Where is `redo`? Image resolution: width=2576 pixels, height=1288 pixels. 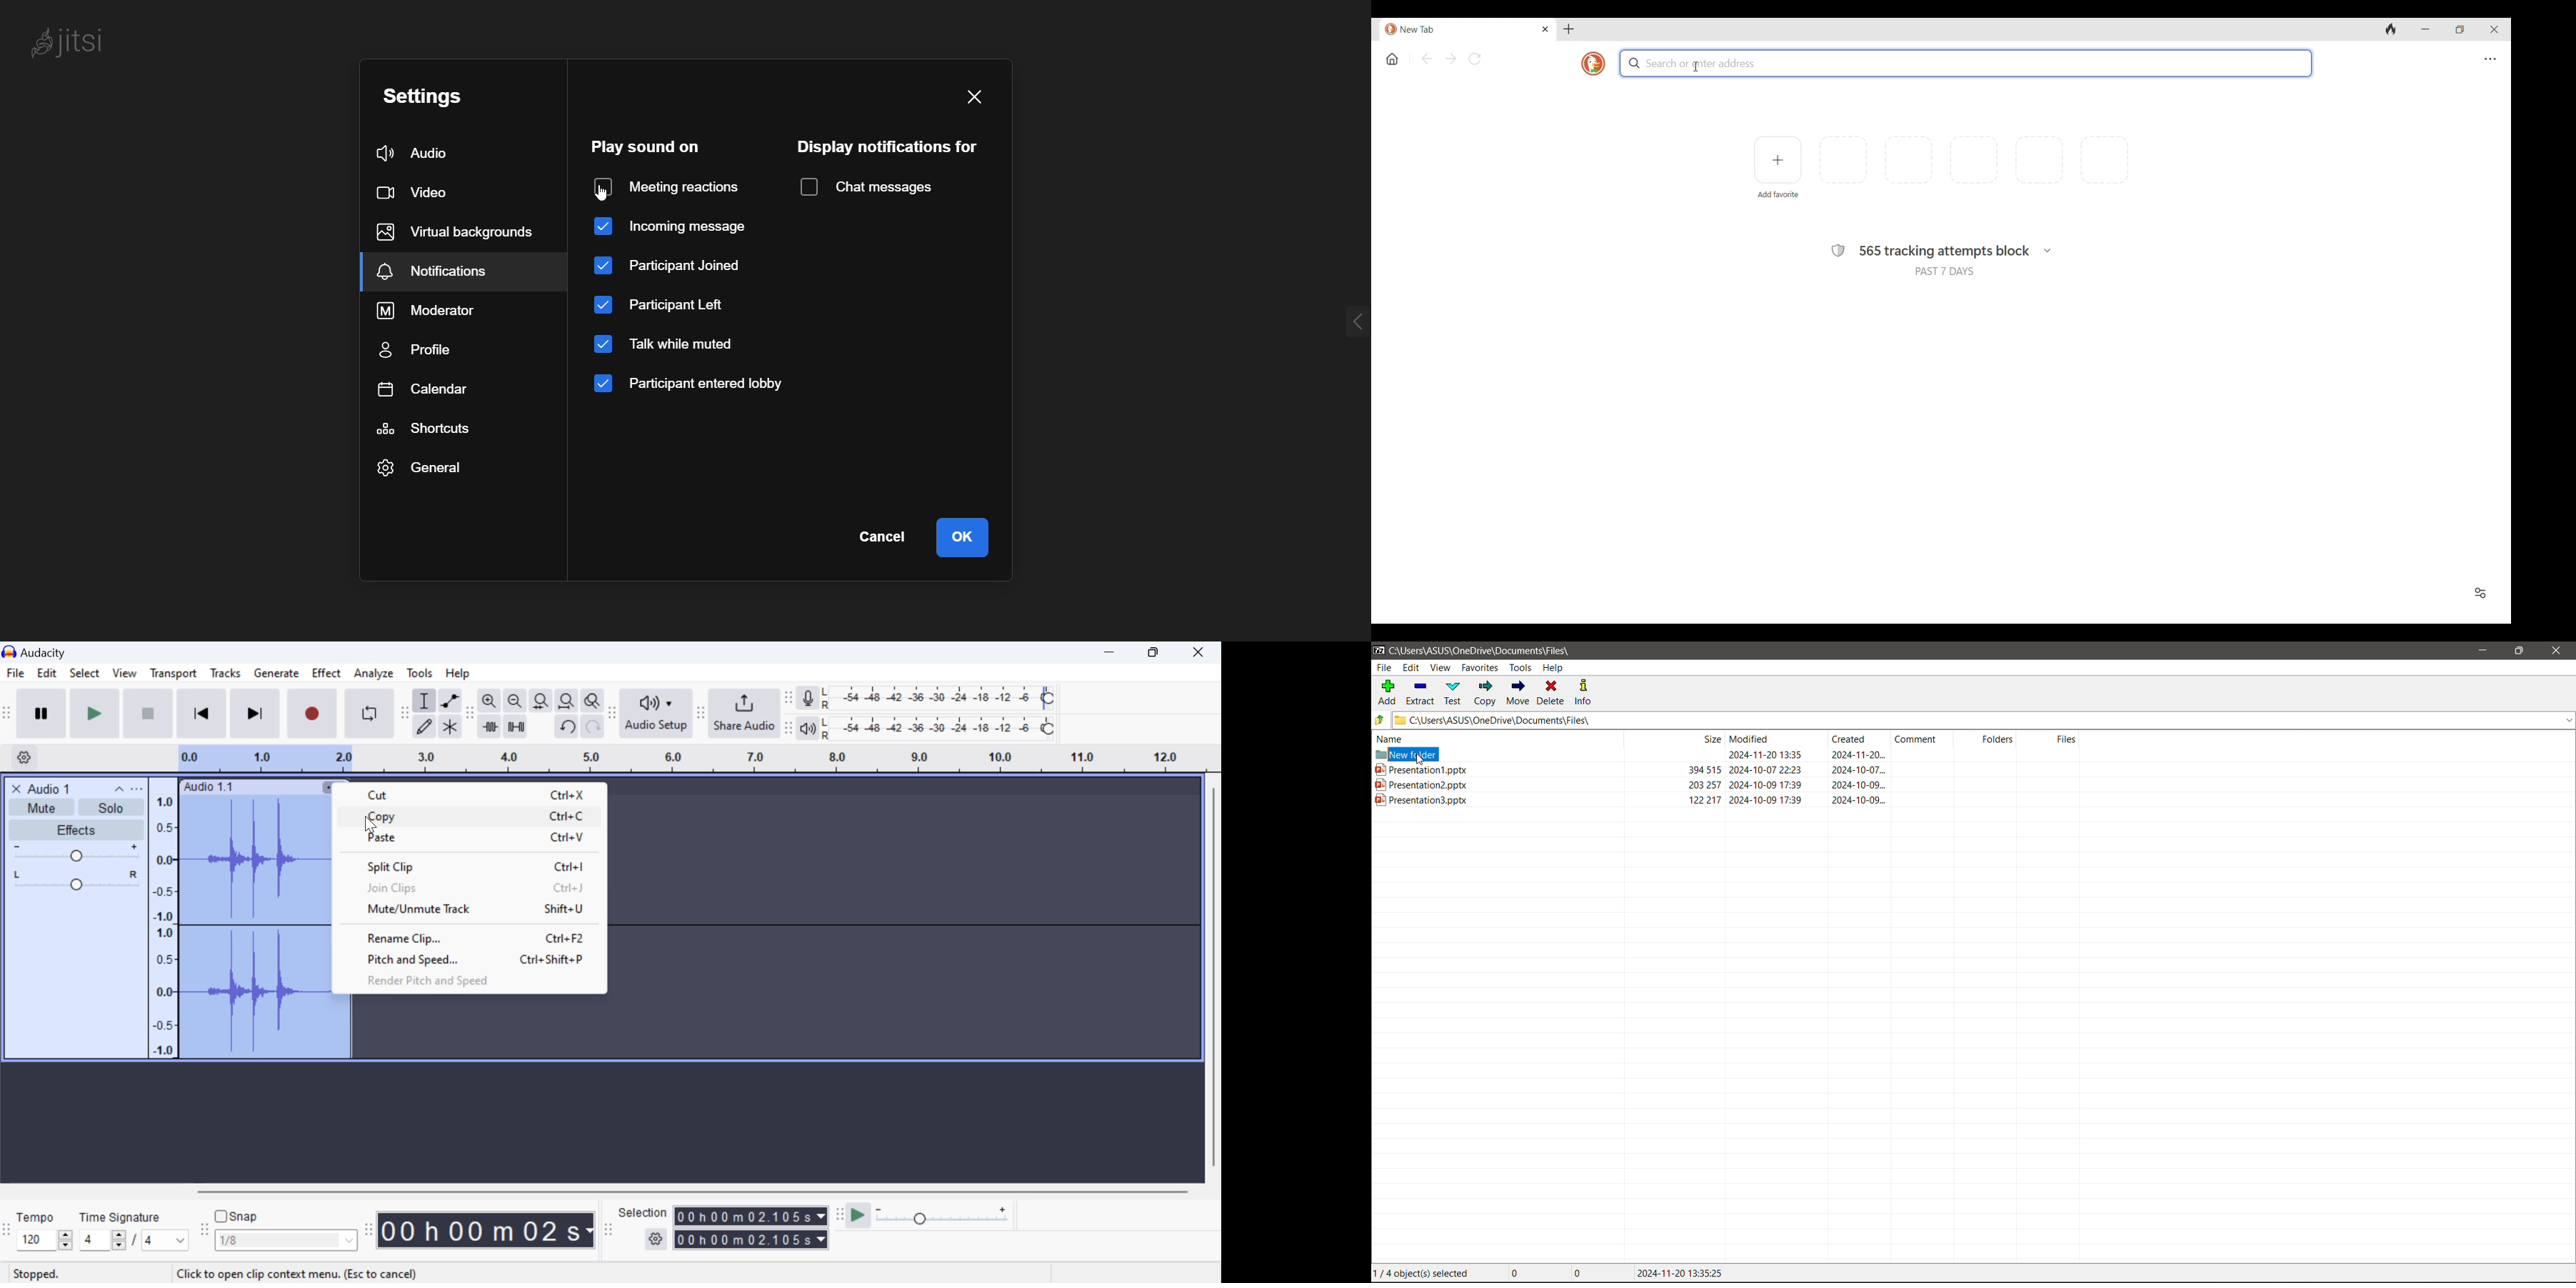
redo is located at coordinates (593, 727).